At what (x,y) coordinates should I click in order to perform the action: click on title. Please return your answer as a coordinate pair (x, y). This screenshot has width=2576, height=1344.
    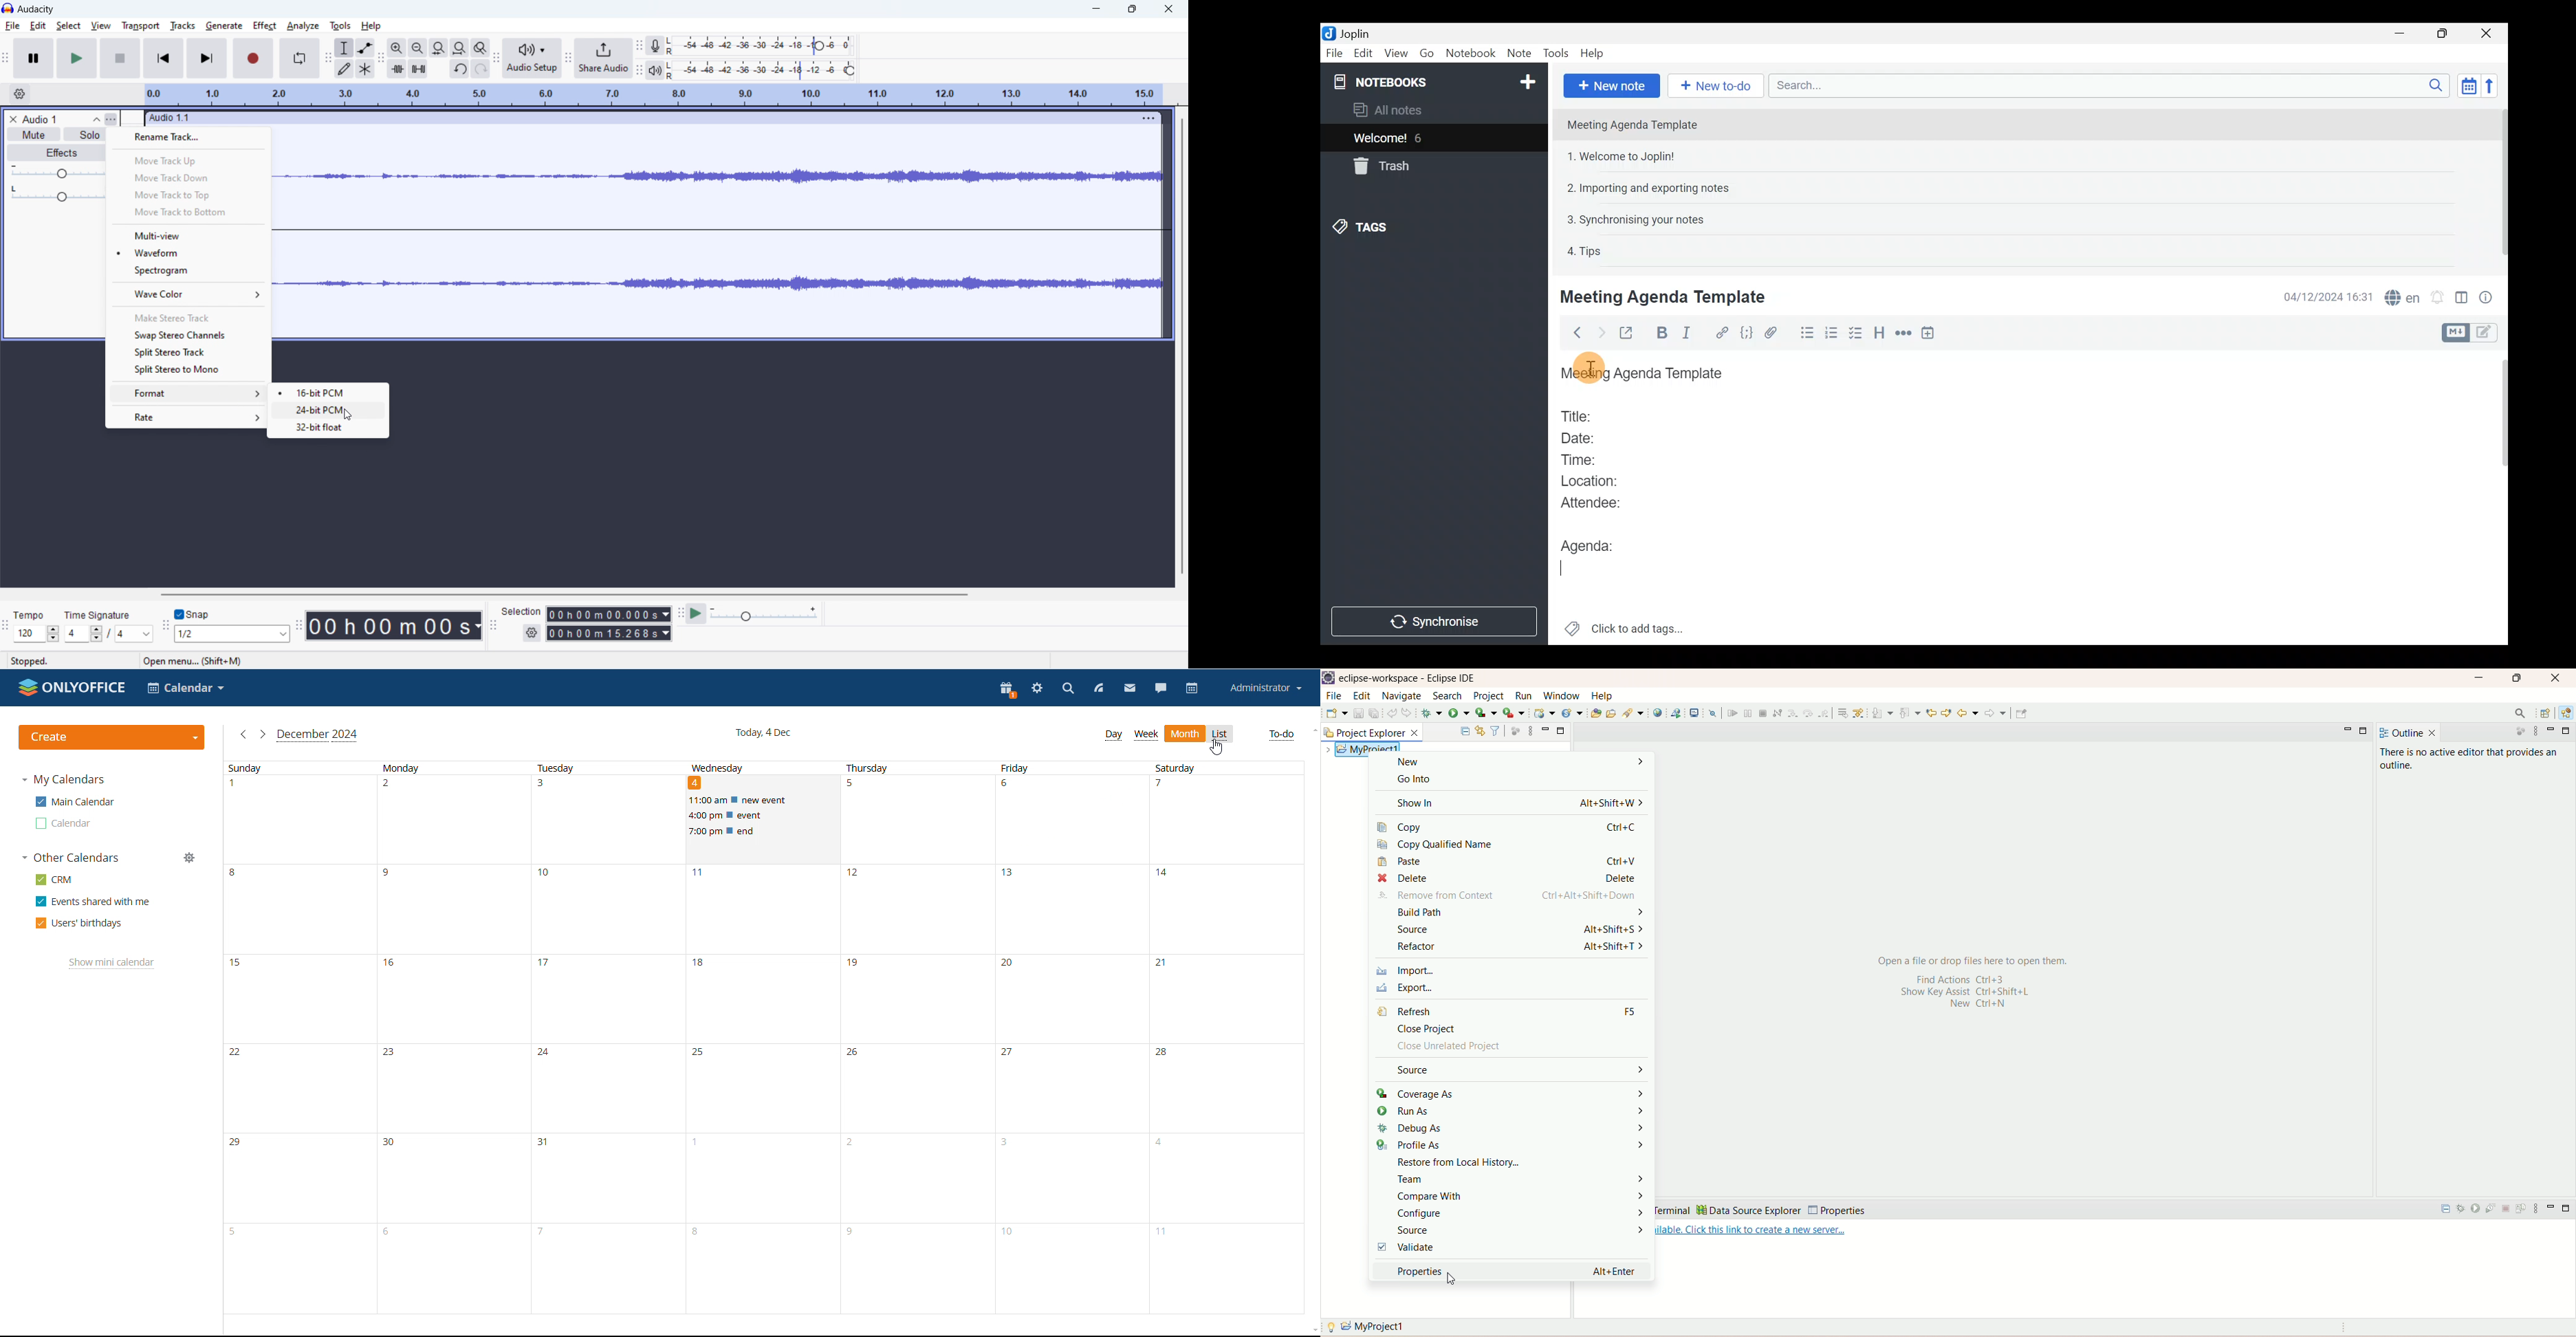
    Looking at the image, I should click on (37, 9).